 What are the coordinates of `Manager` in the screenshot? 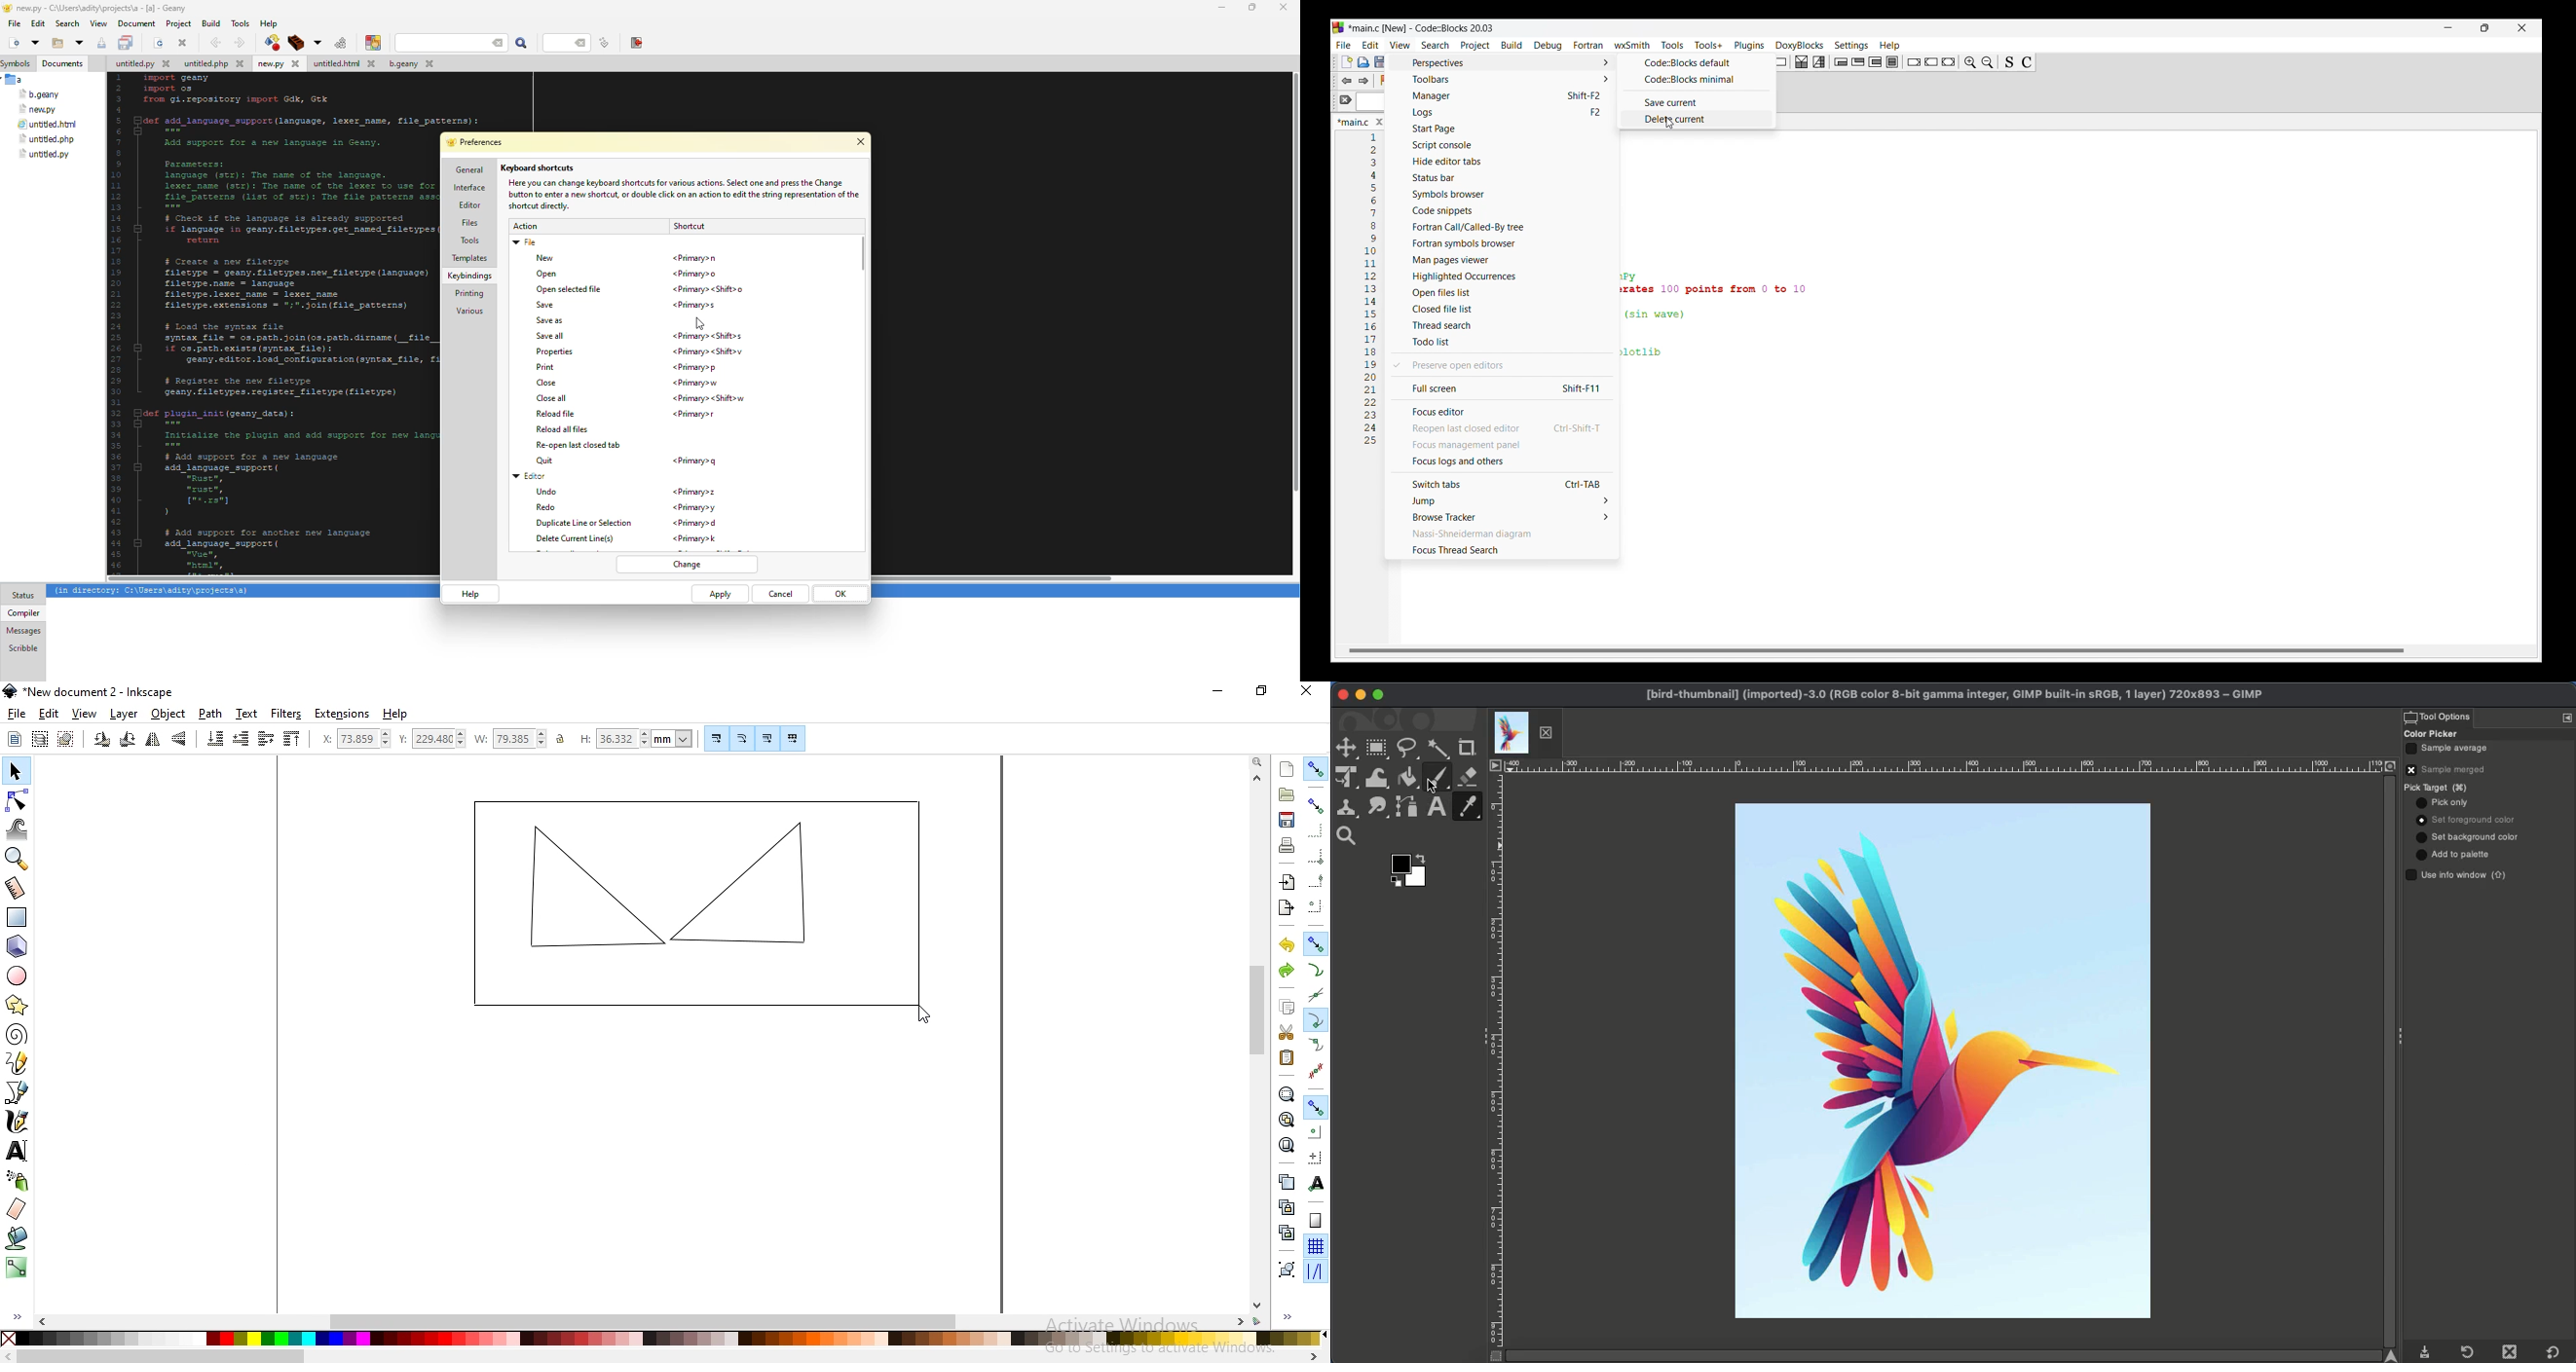 It's located at (1505, 97).